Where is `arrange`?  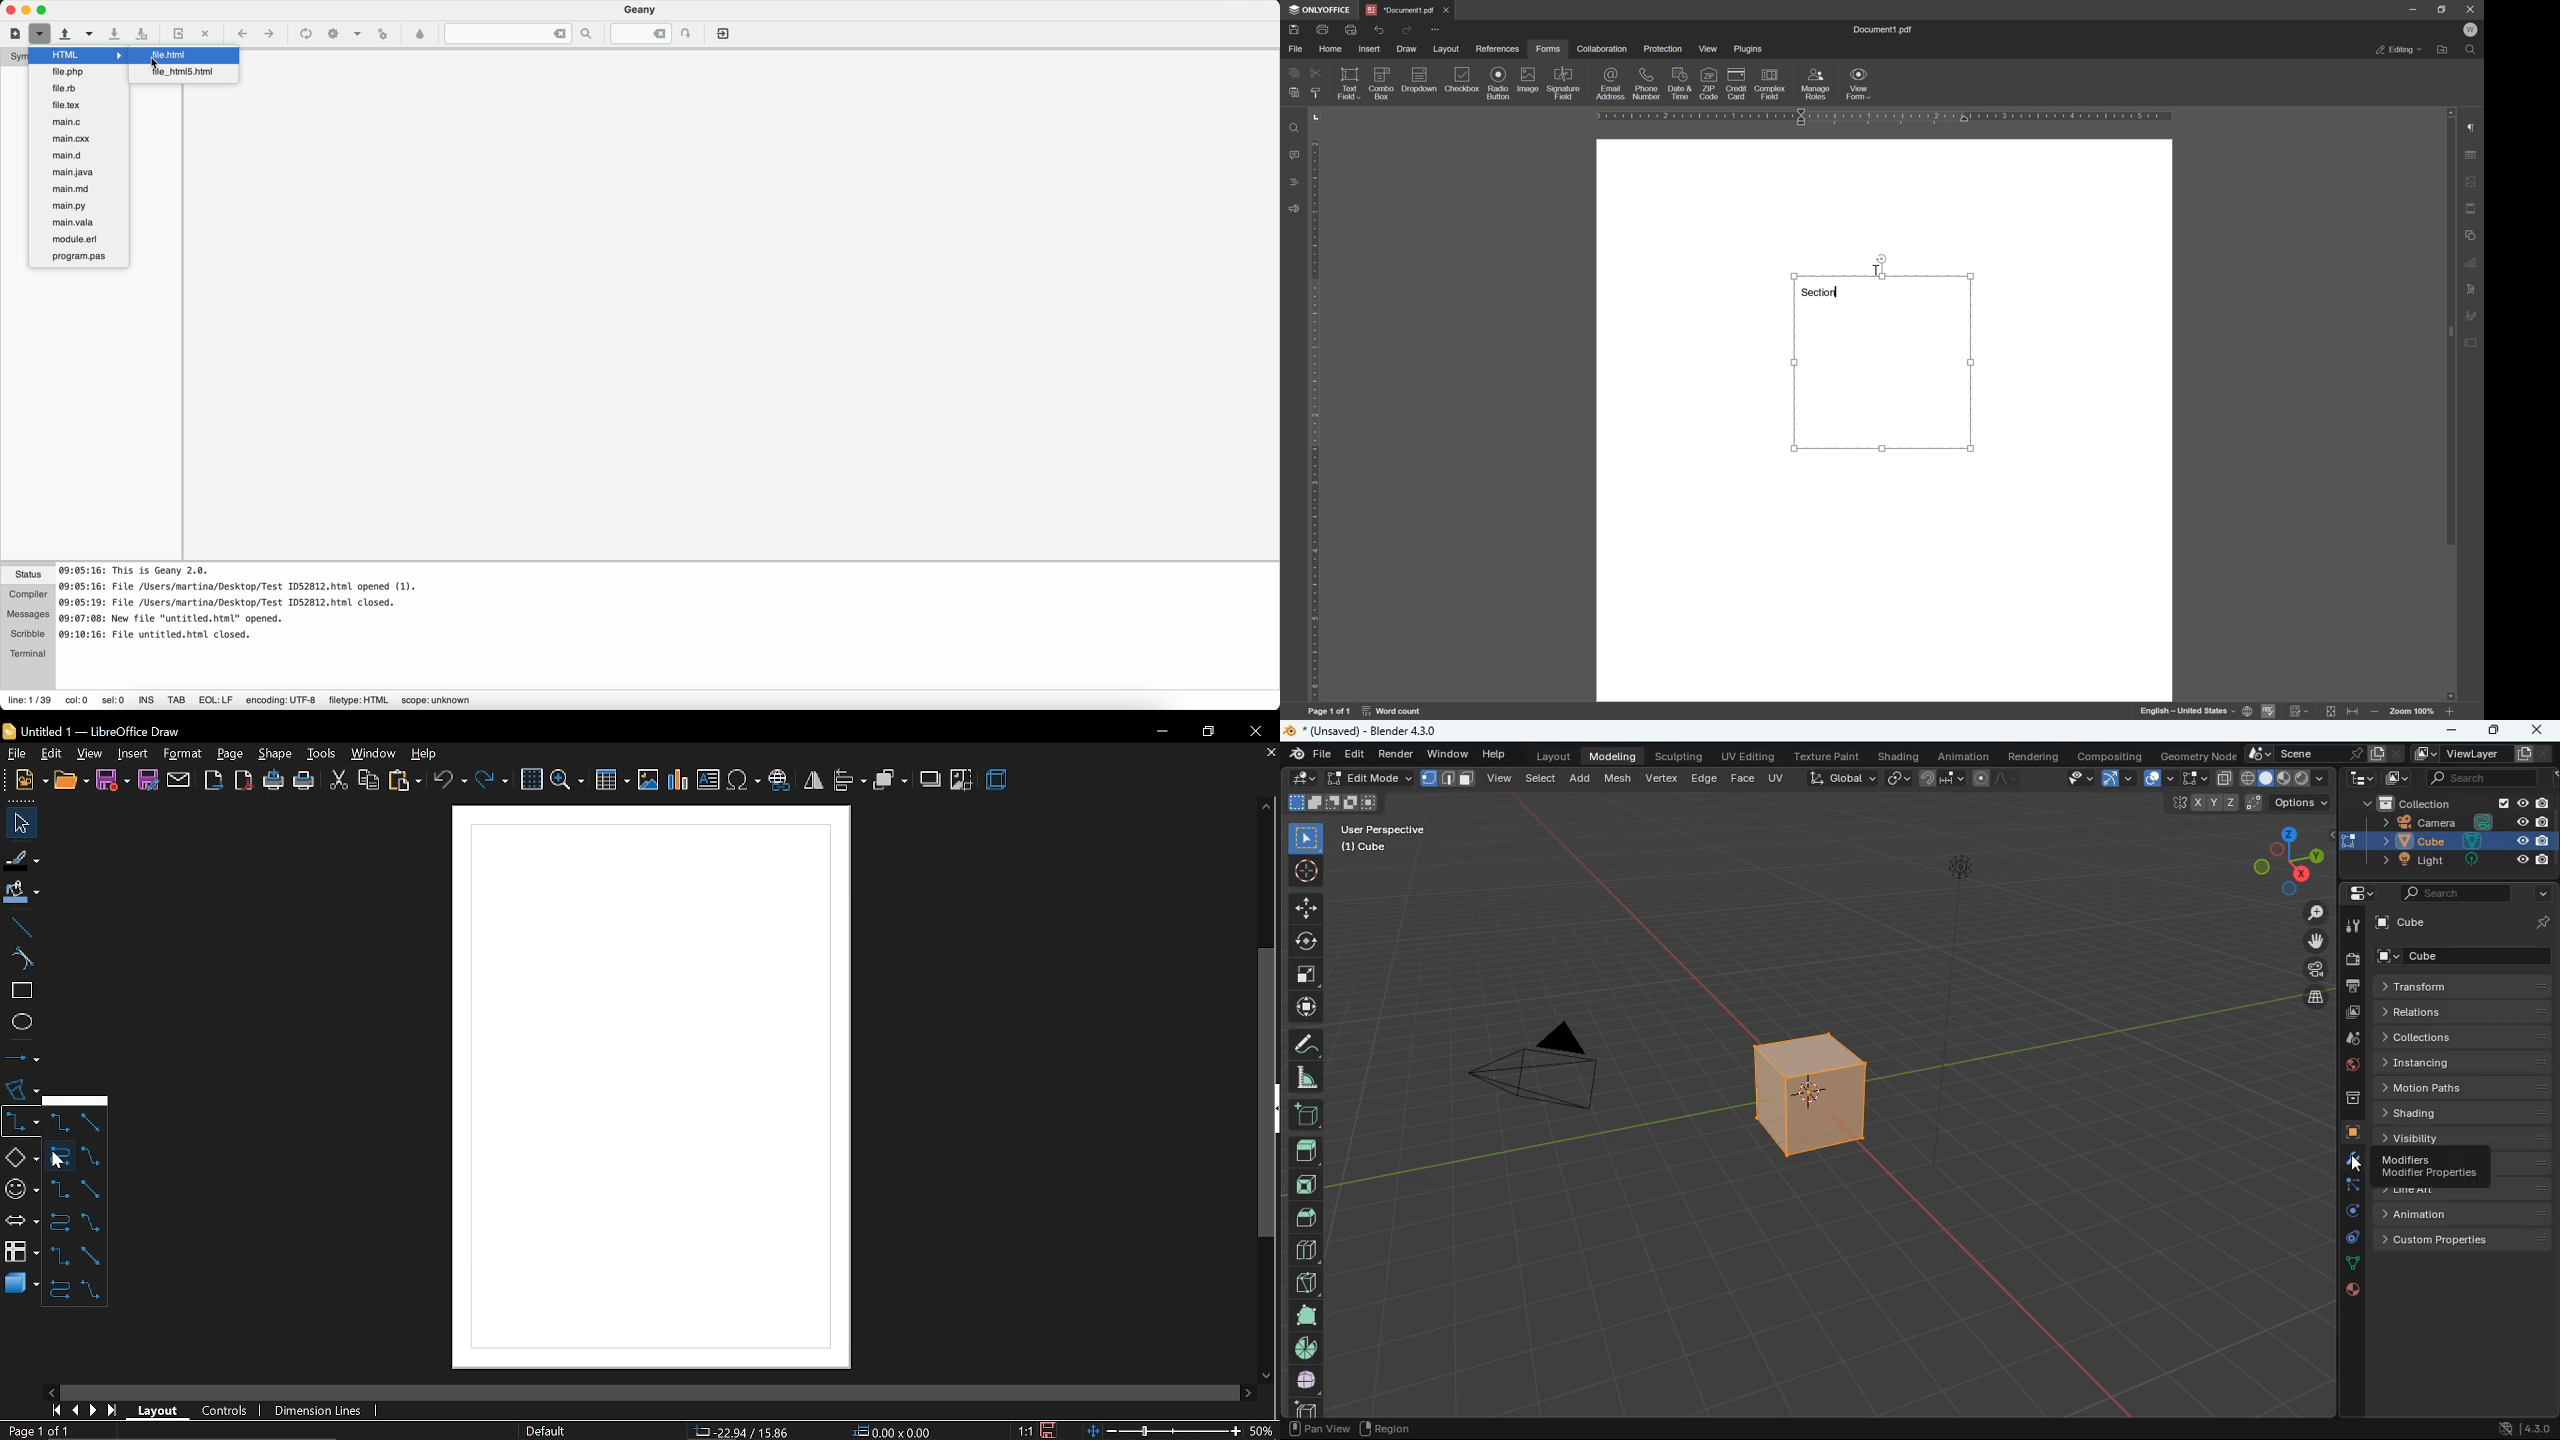 arrange is located at coordinates (890, 780).